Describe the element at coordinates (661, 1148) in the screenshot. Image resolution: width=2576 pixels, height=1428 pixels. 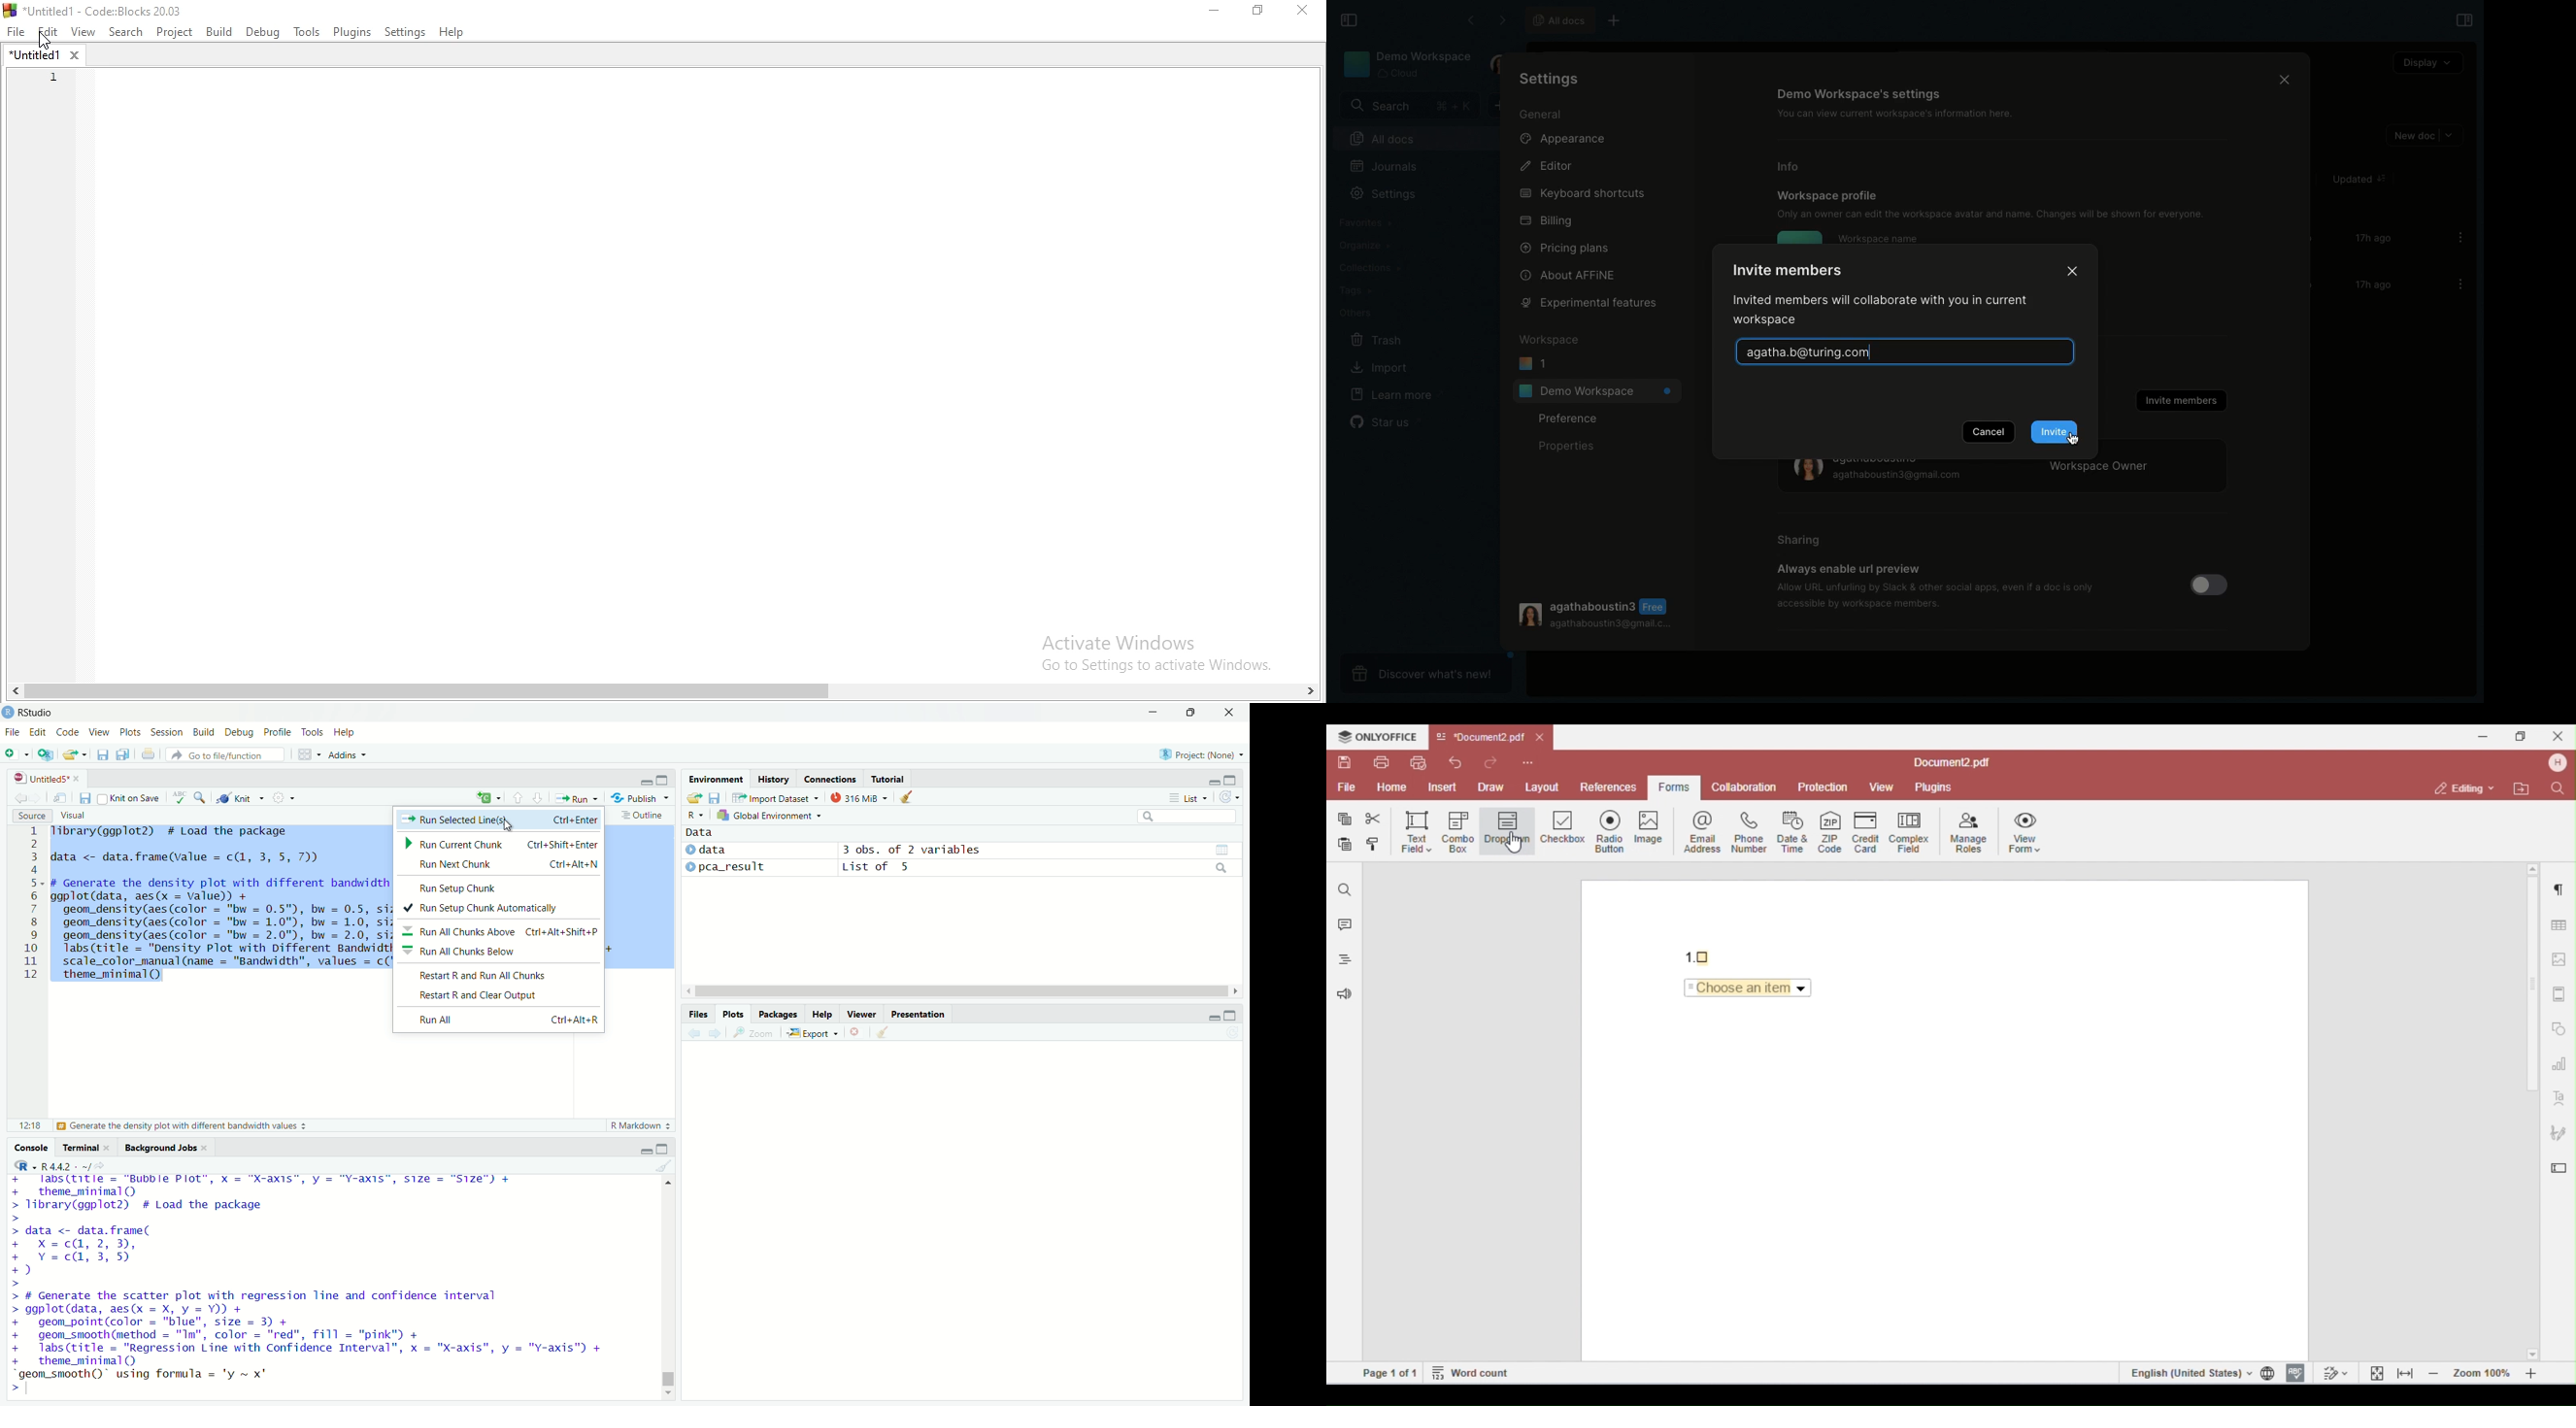
I see `maximize` at that location.